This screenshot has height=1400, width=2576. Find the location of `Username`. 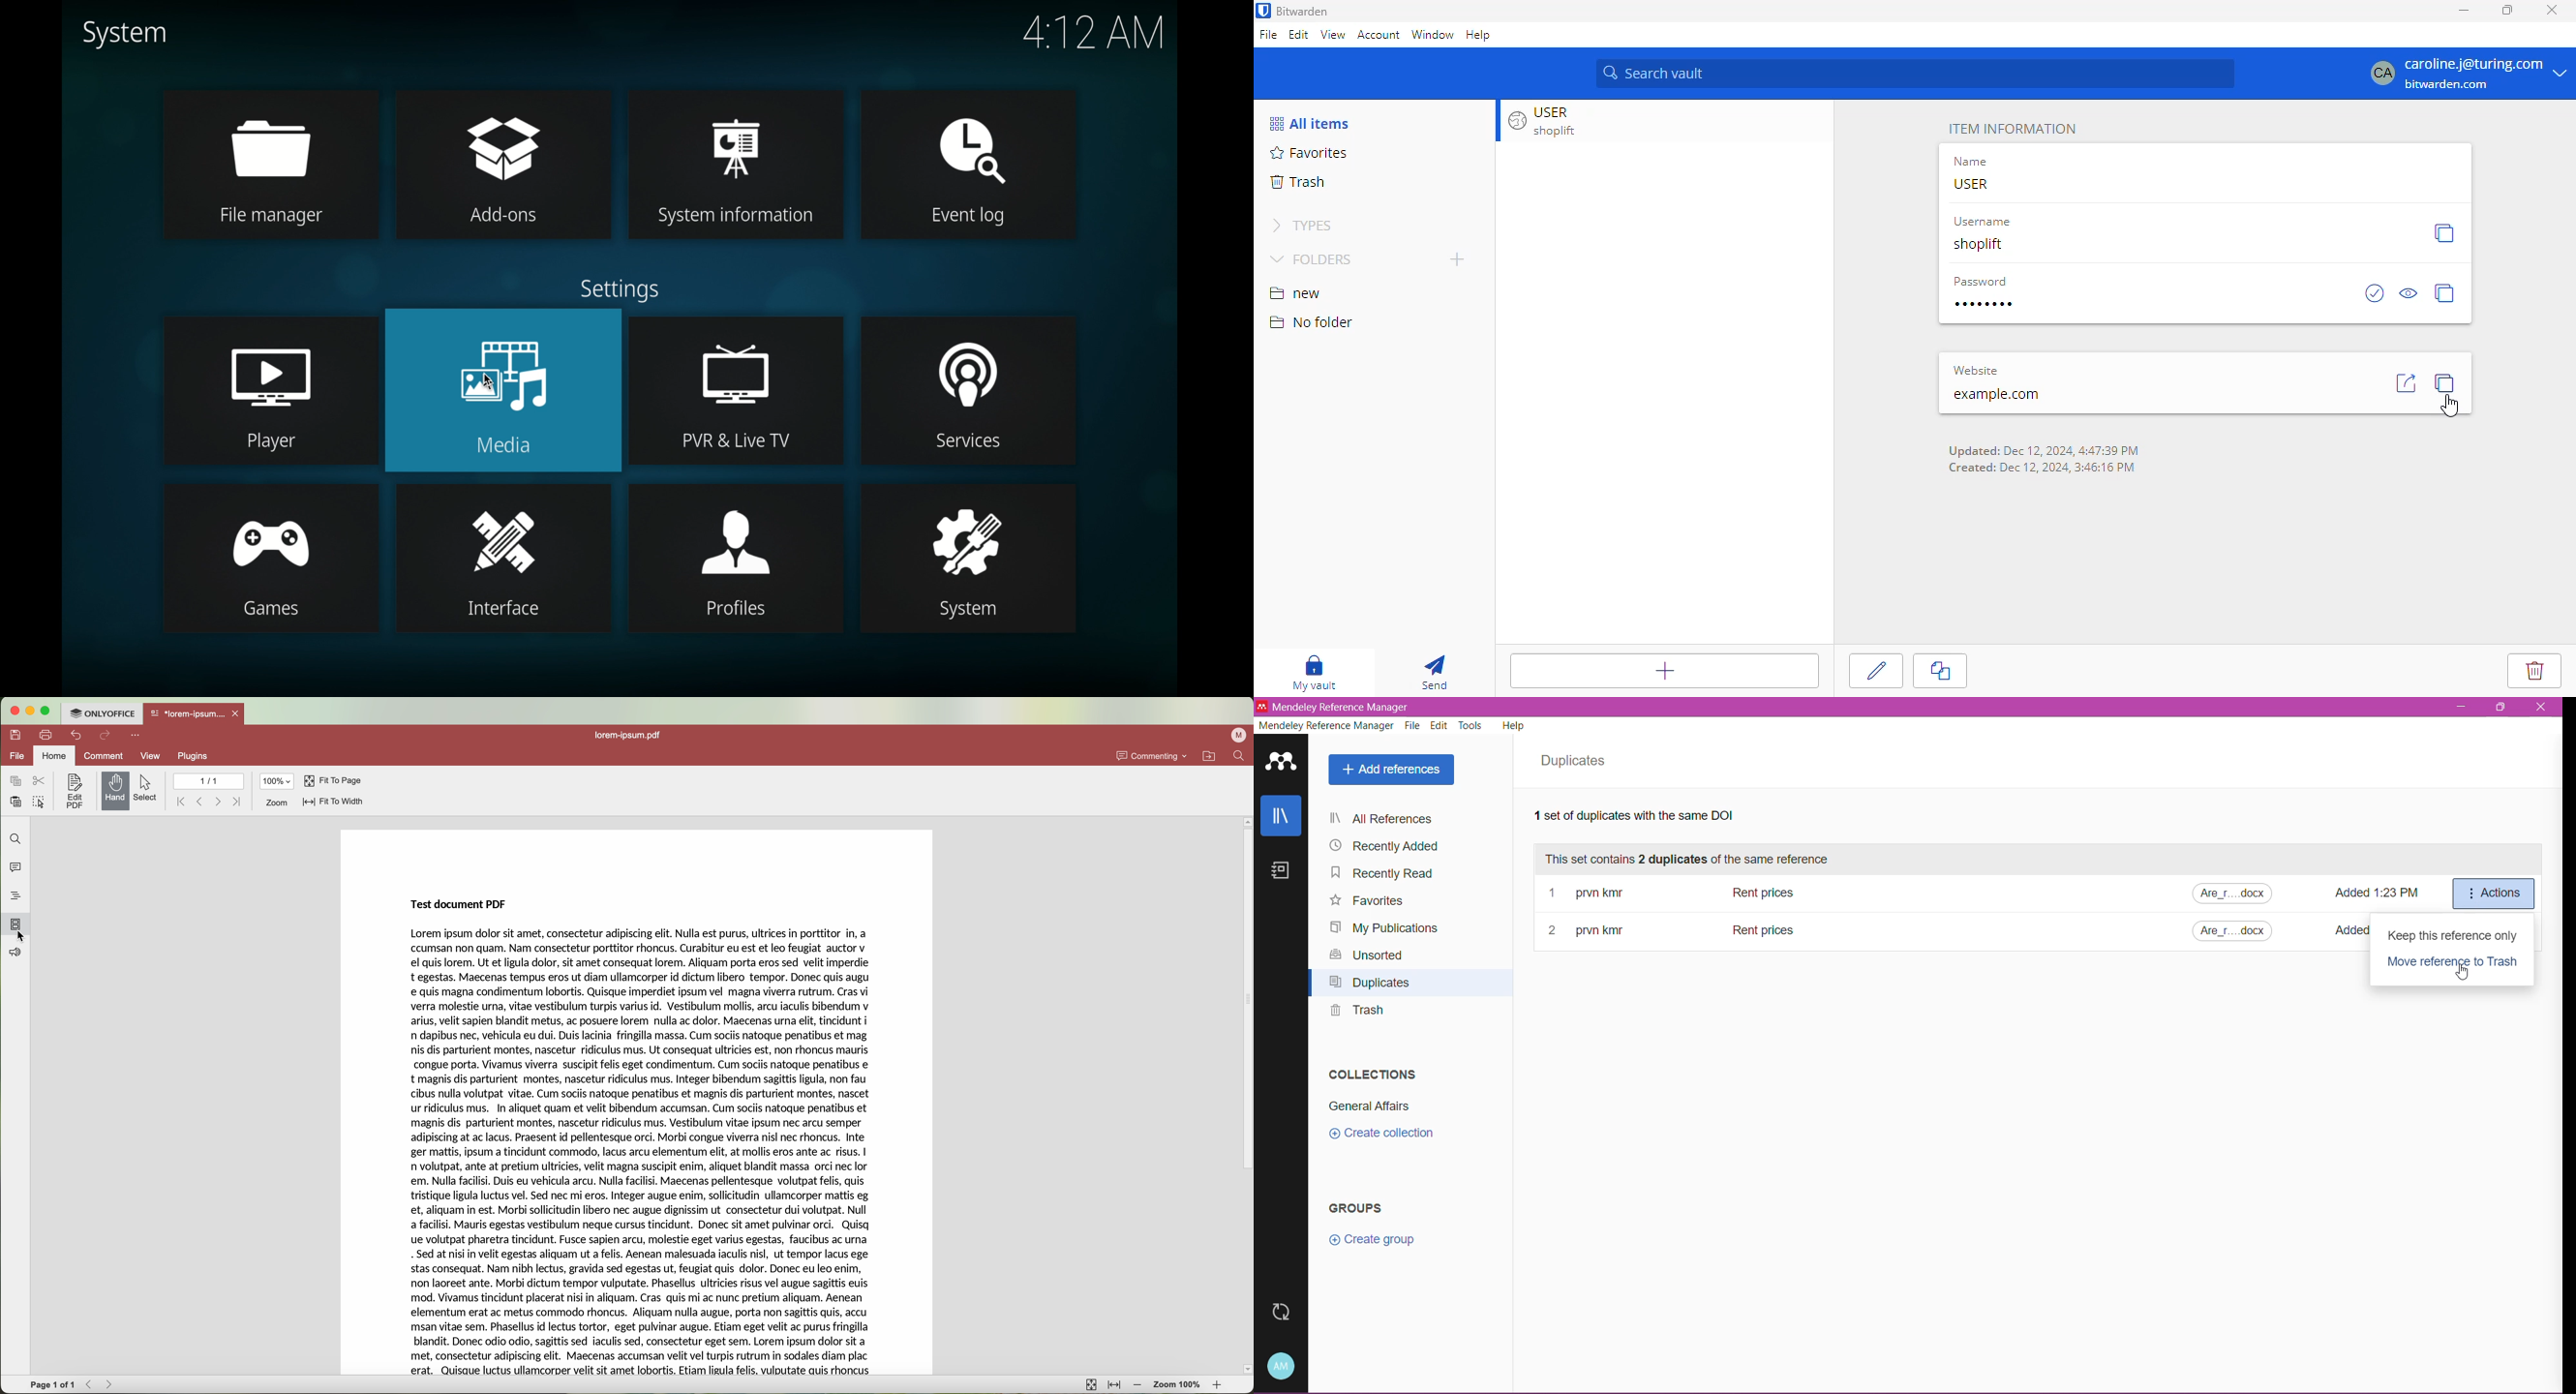

Username is located at coordinates (1984, 223).